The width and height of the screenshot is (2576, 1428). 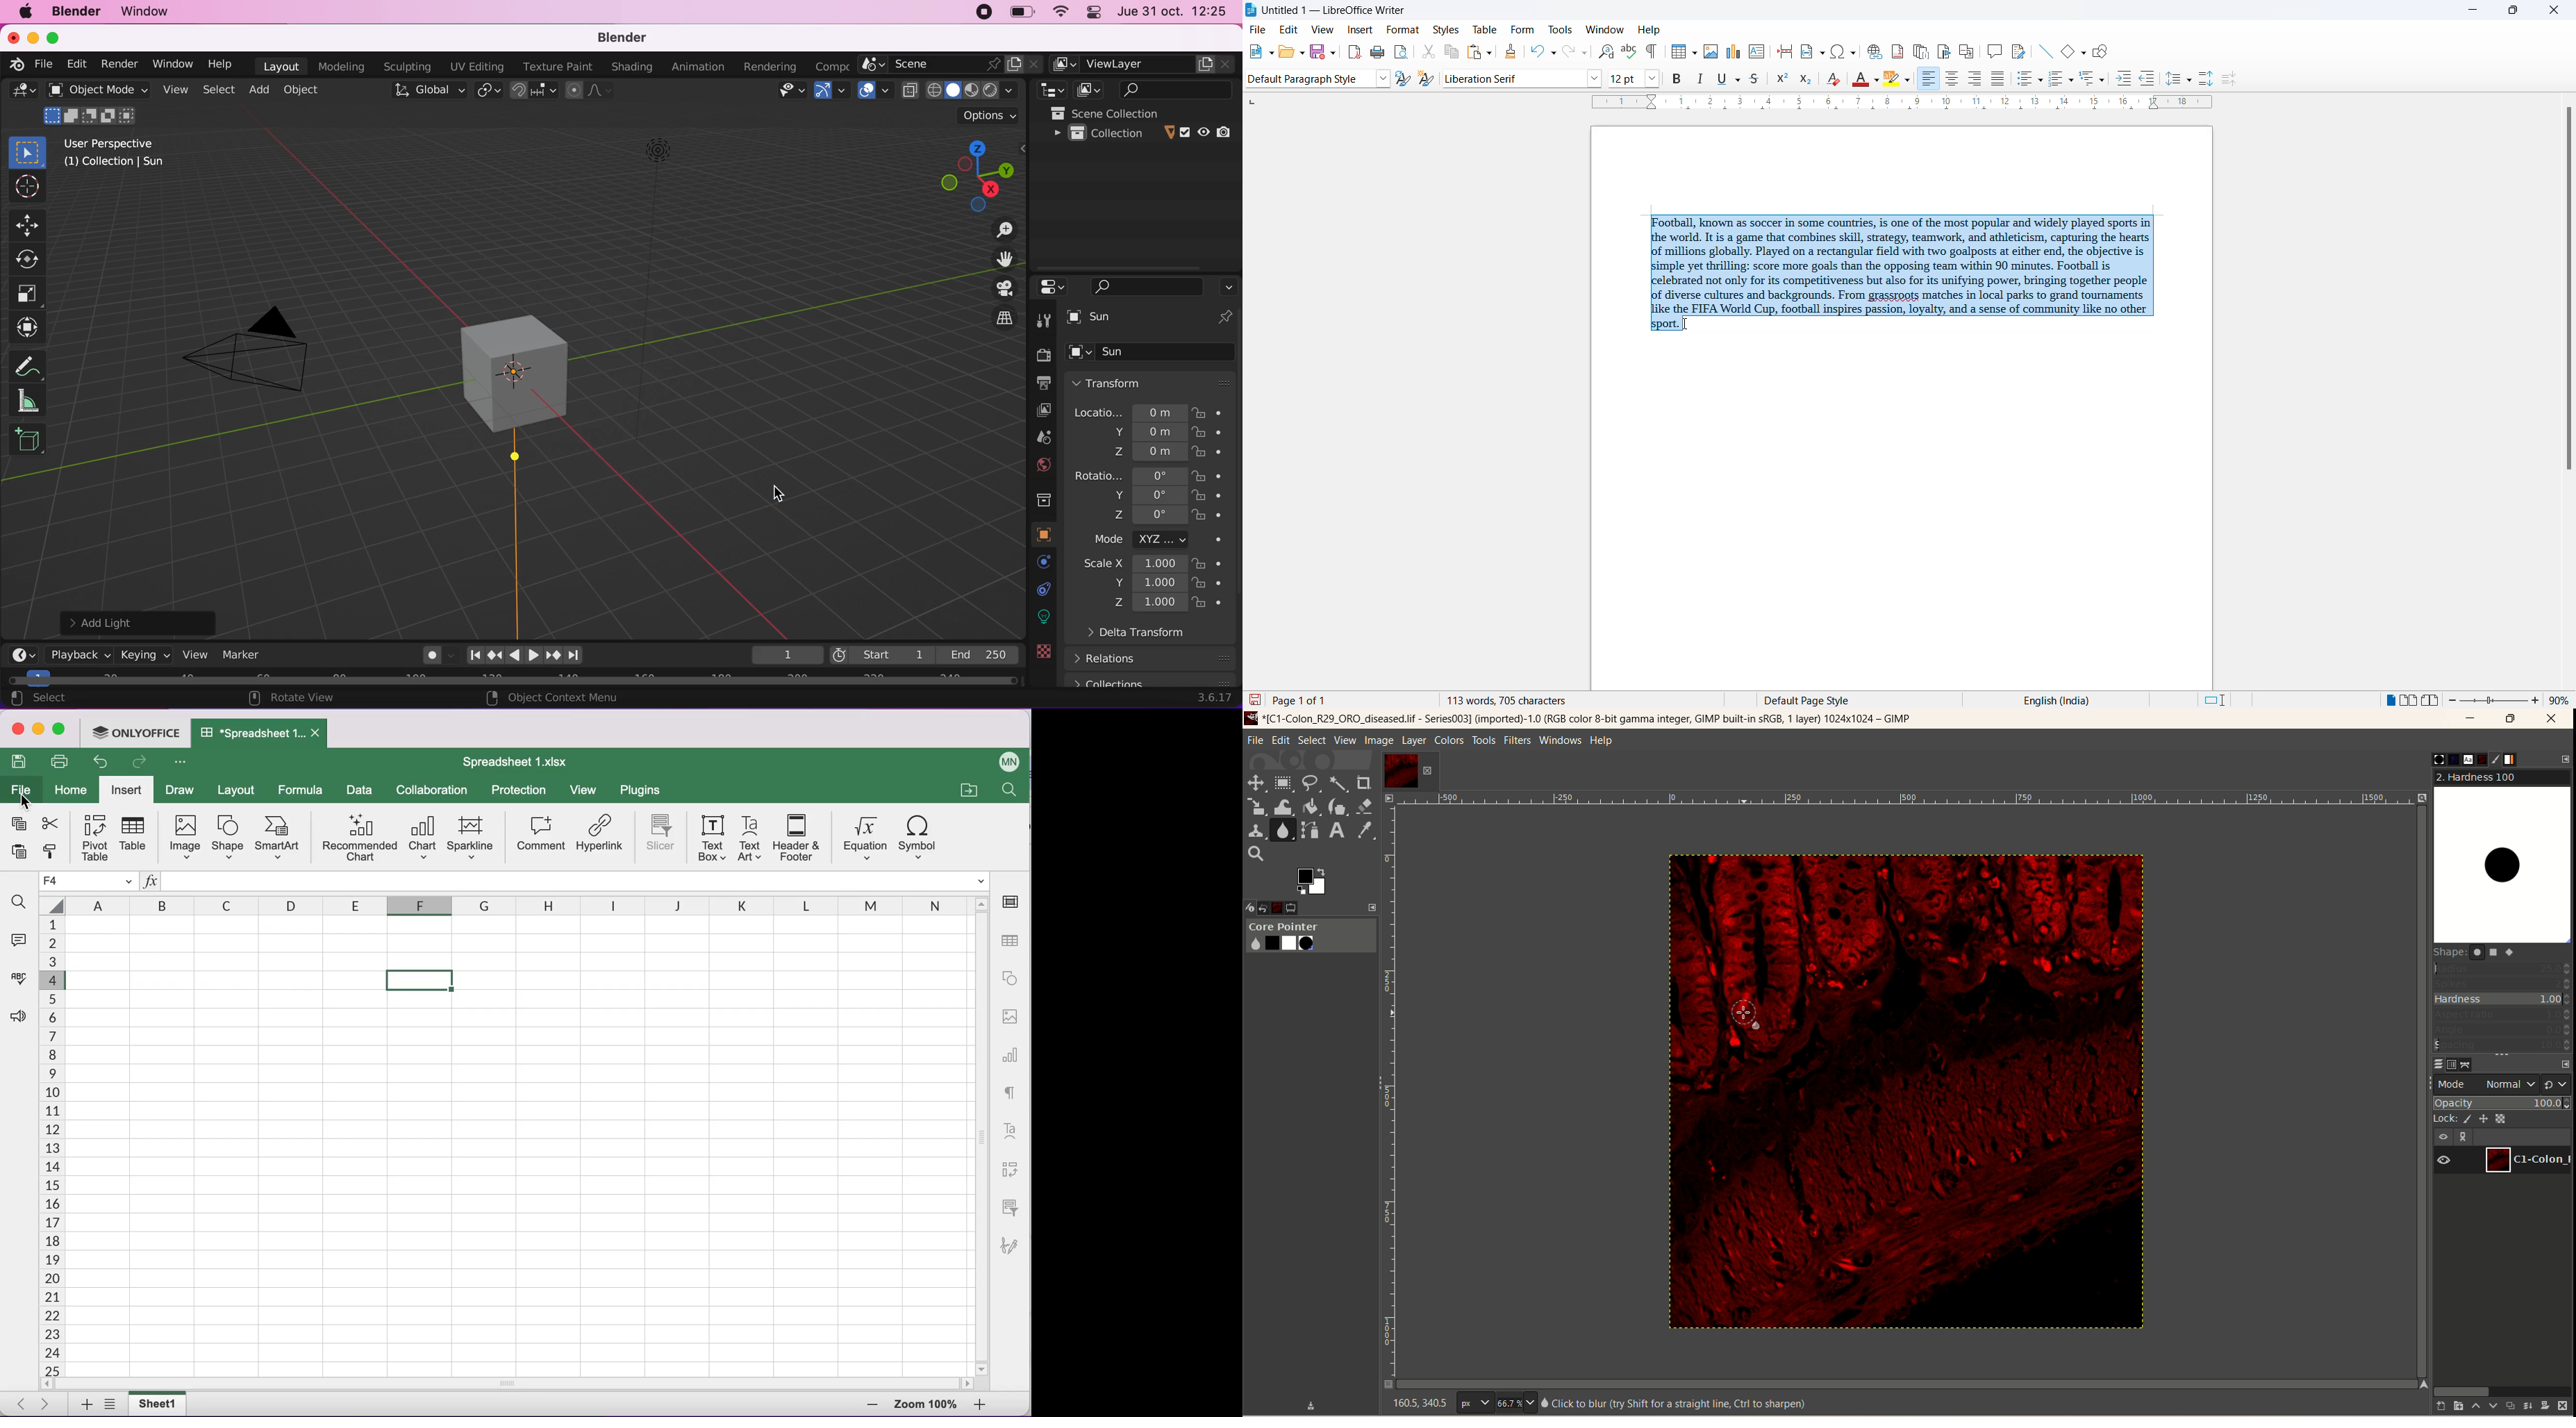 I want to click on mode xyz..., so click(x=1153, y=539).